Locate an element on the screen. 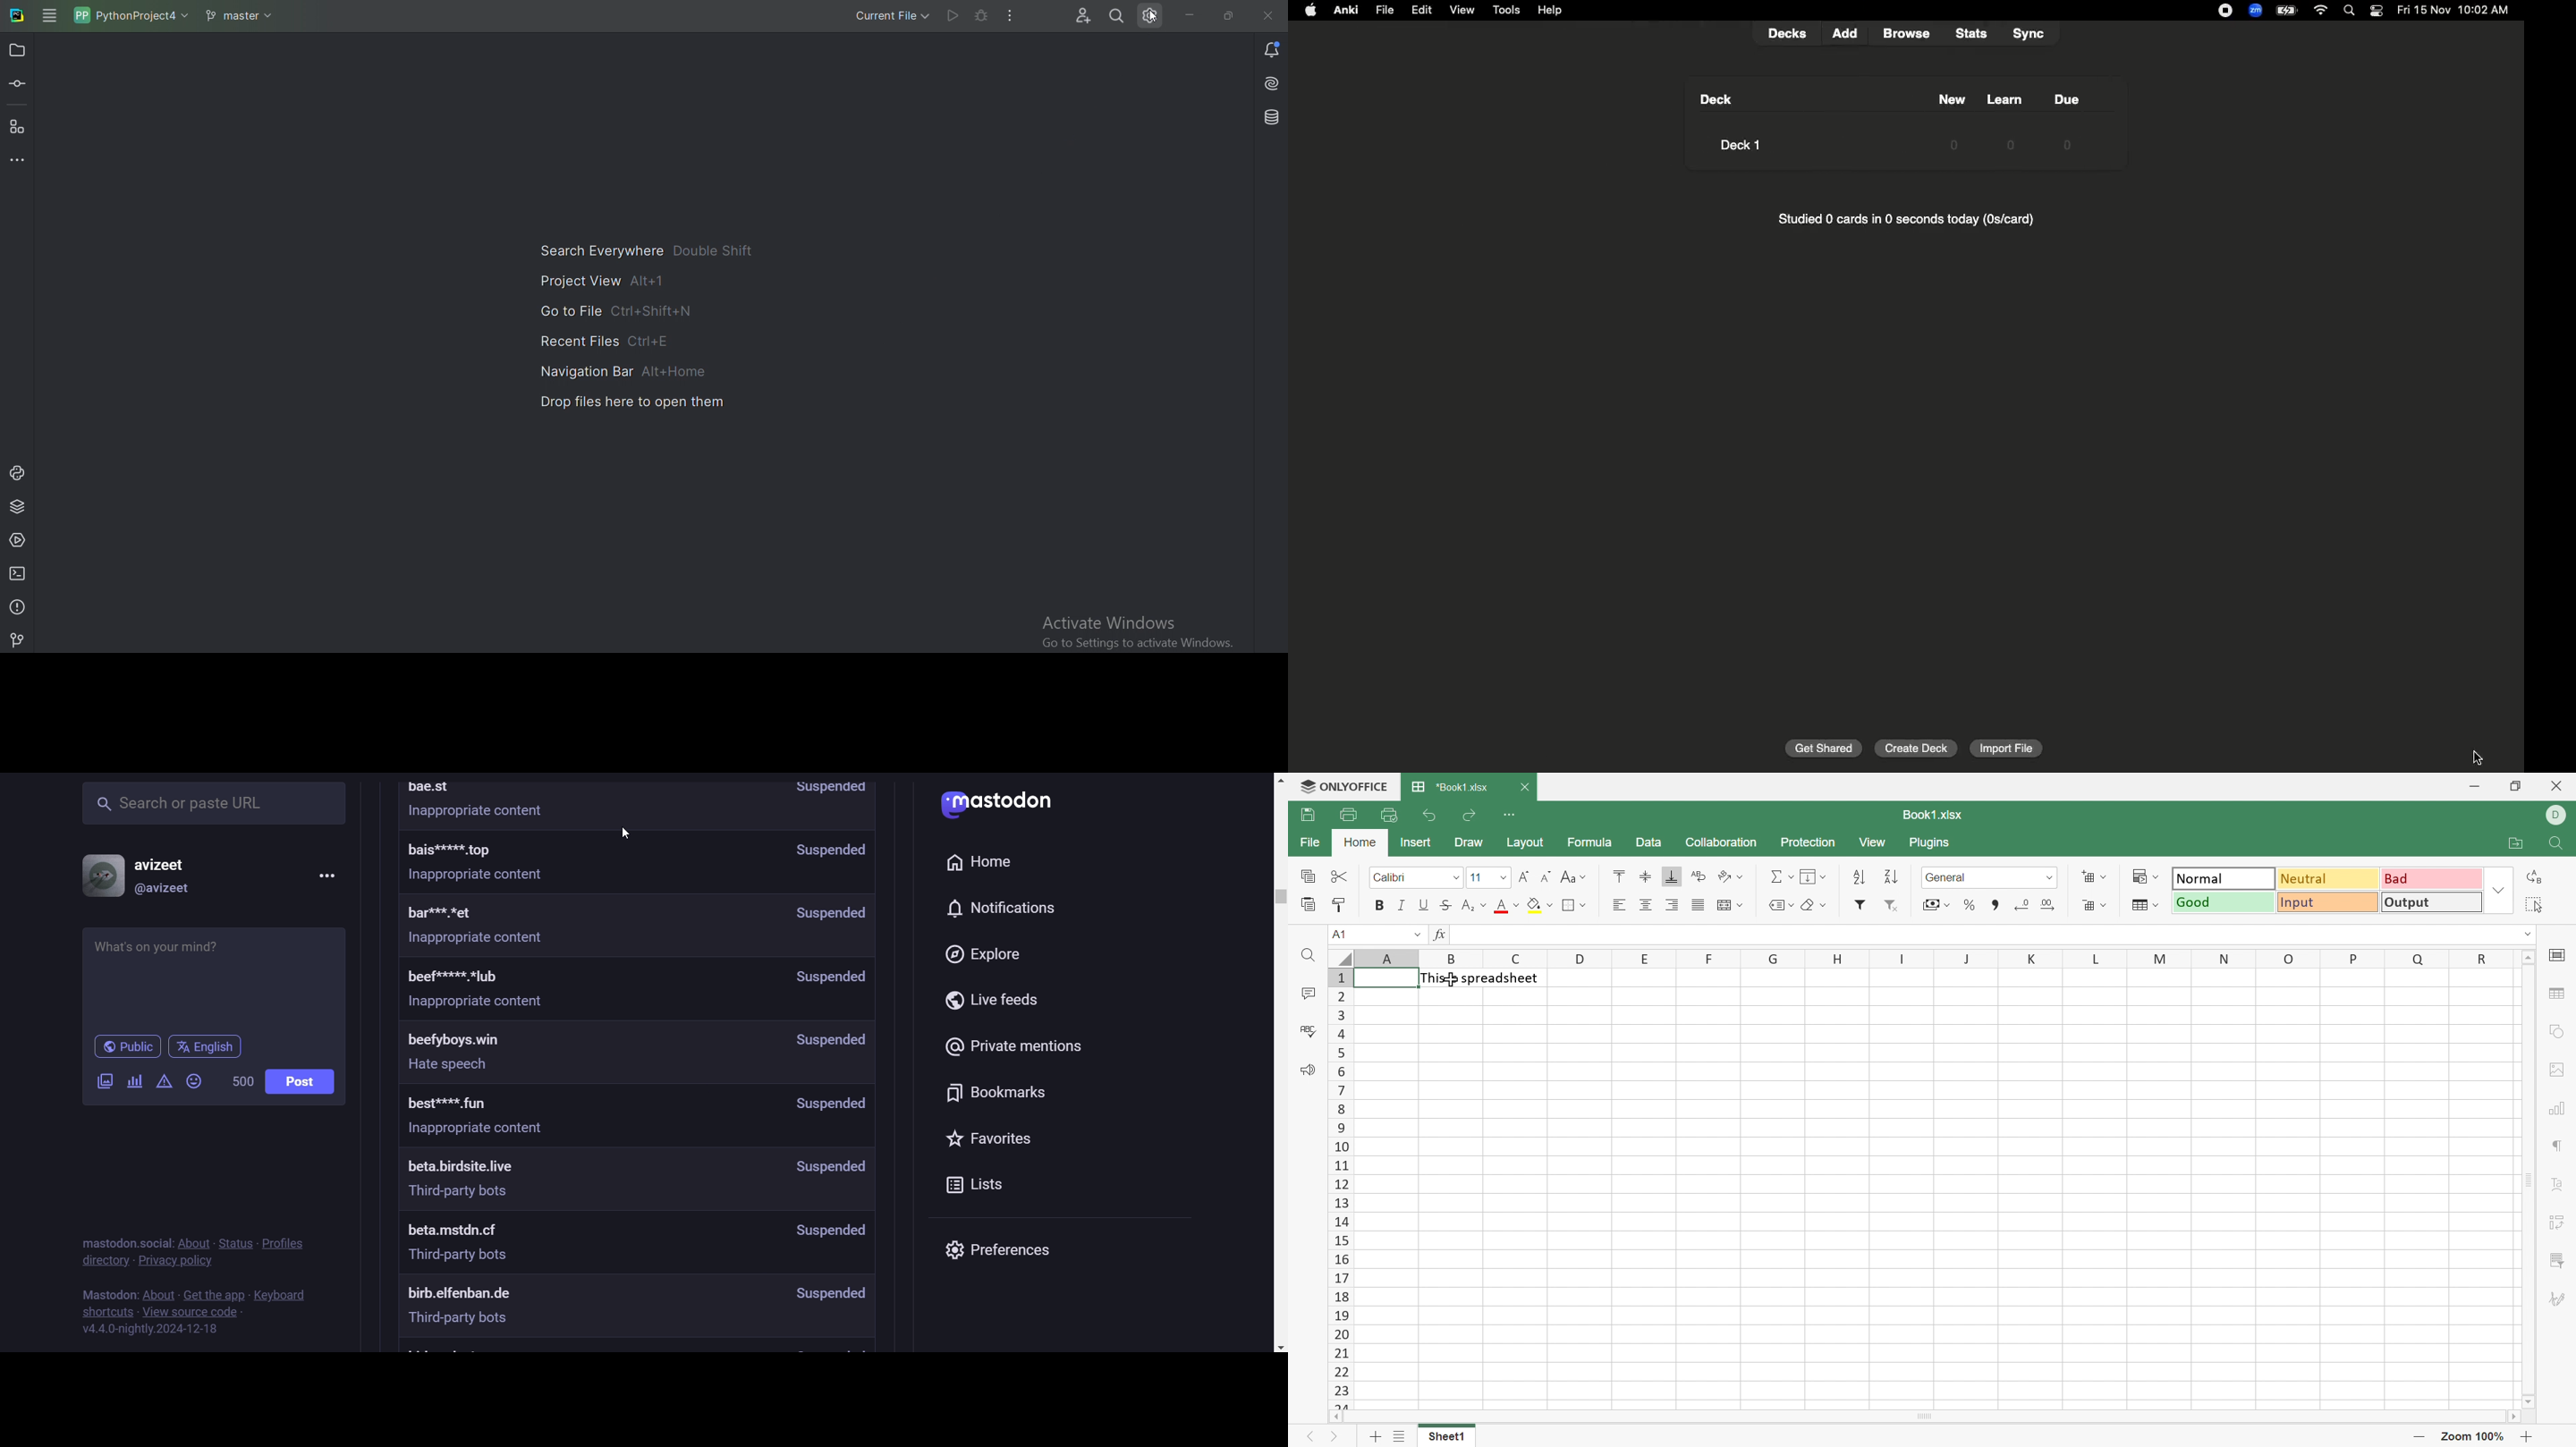   is located at coordinates (1827, 749).